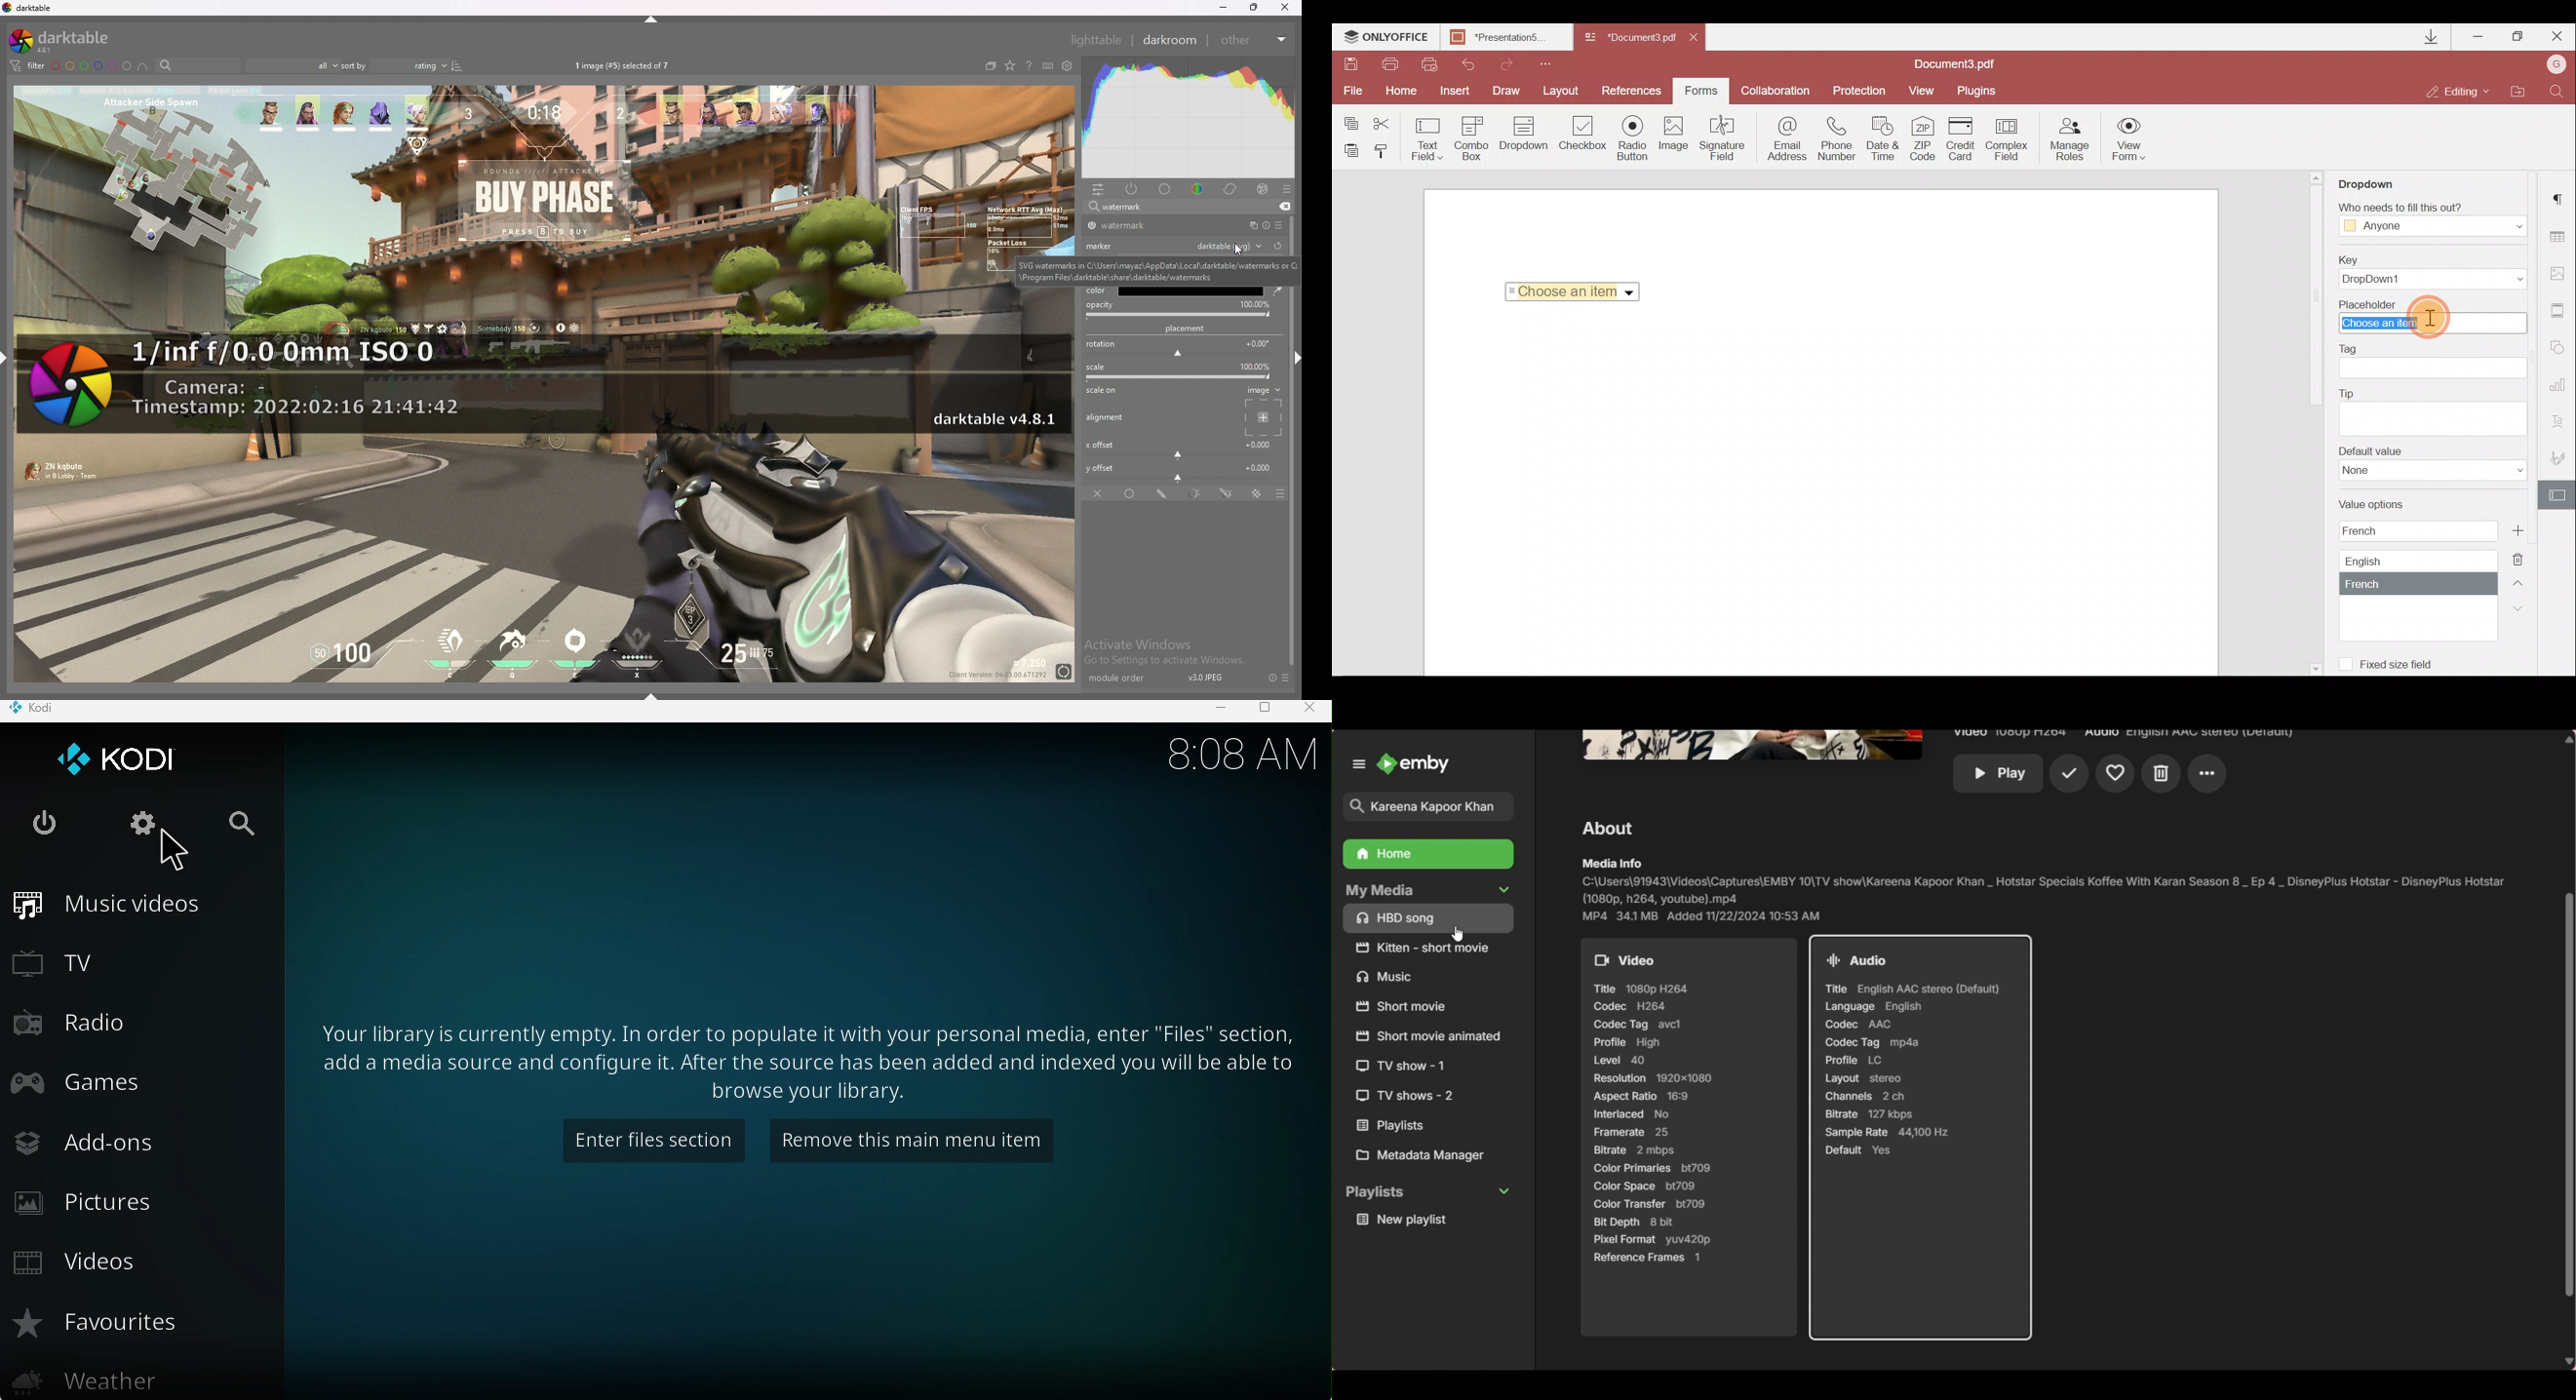  What do you see at coordinates (1250, 226) in the screenshot?
I see `multiple instances action` at bounding box center [1250, 226].